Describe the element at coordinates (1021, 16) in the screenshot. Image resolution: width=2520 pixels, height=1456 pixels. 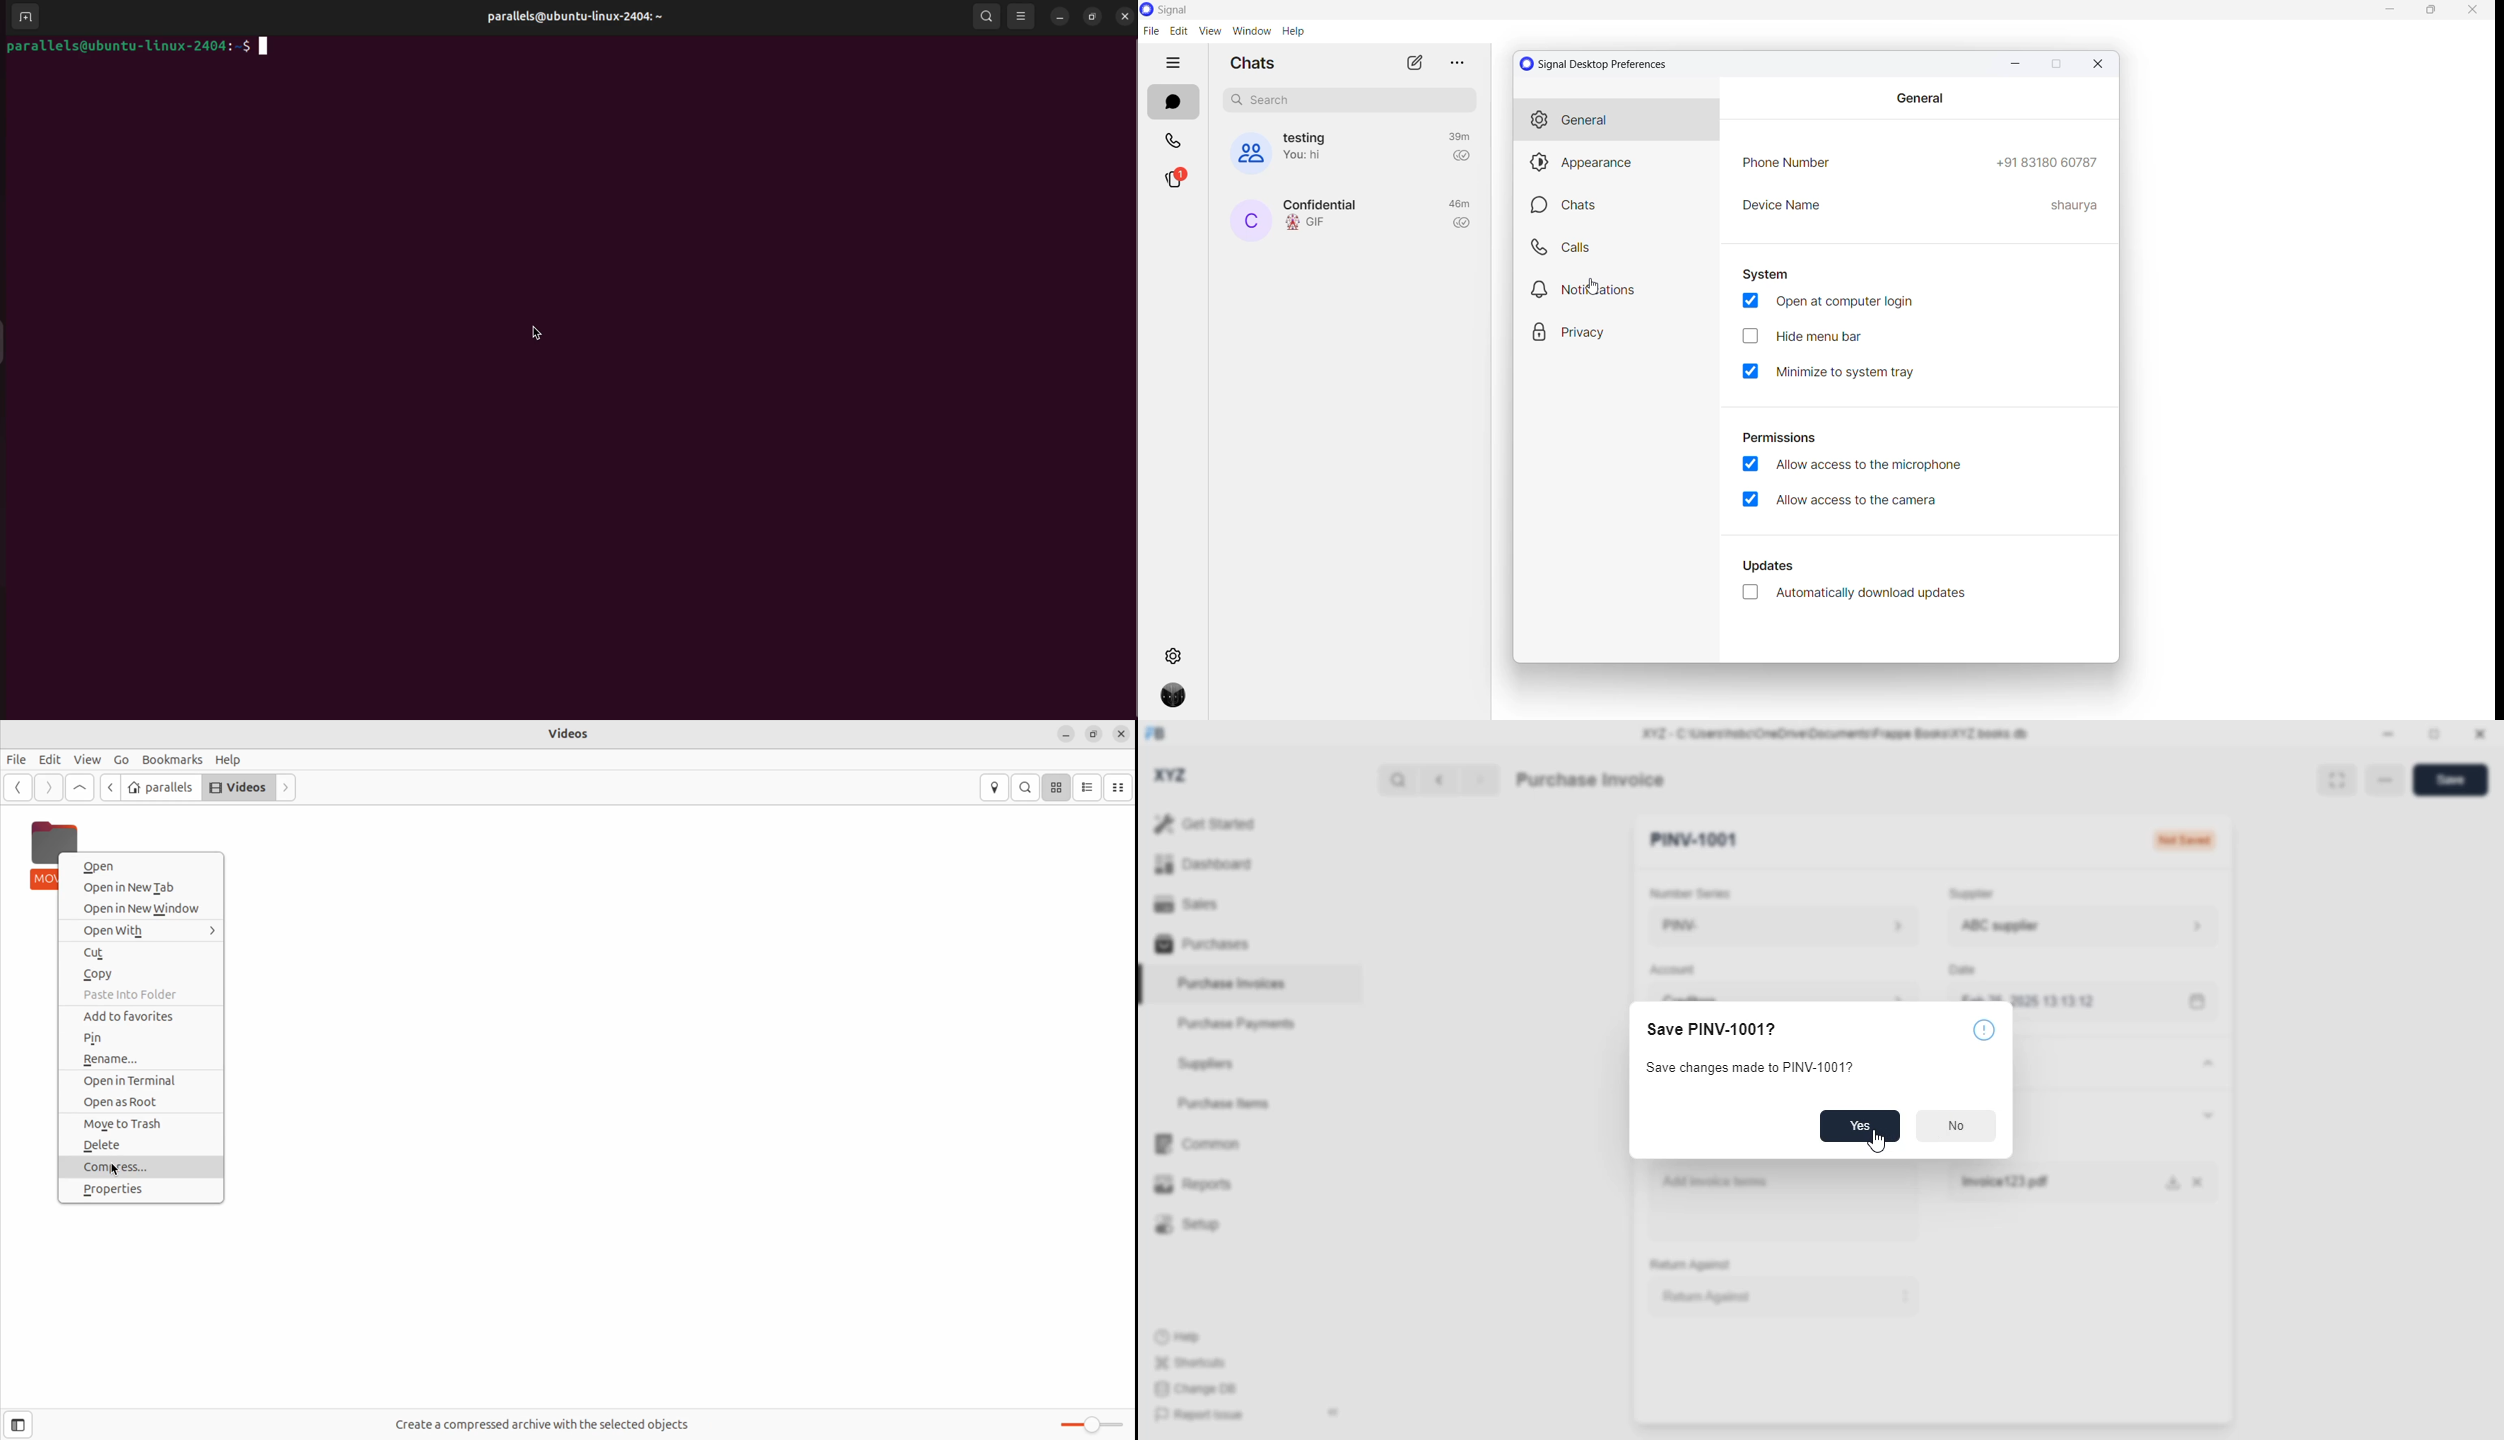
I see `view options` at that location.